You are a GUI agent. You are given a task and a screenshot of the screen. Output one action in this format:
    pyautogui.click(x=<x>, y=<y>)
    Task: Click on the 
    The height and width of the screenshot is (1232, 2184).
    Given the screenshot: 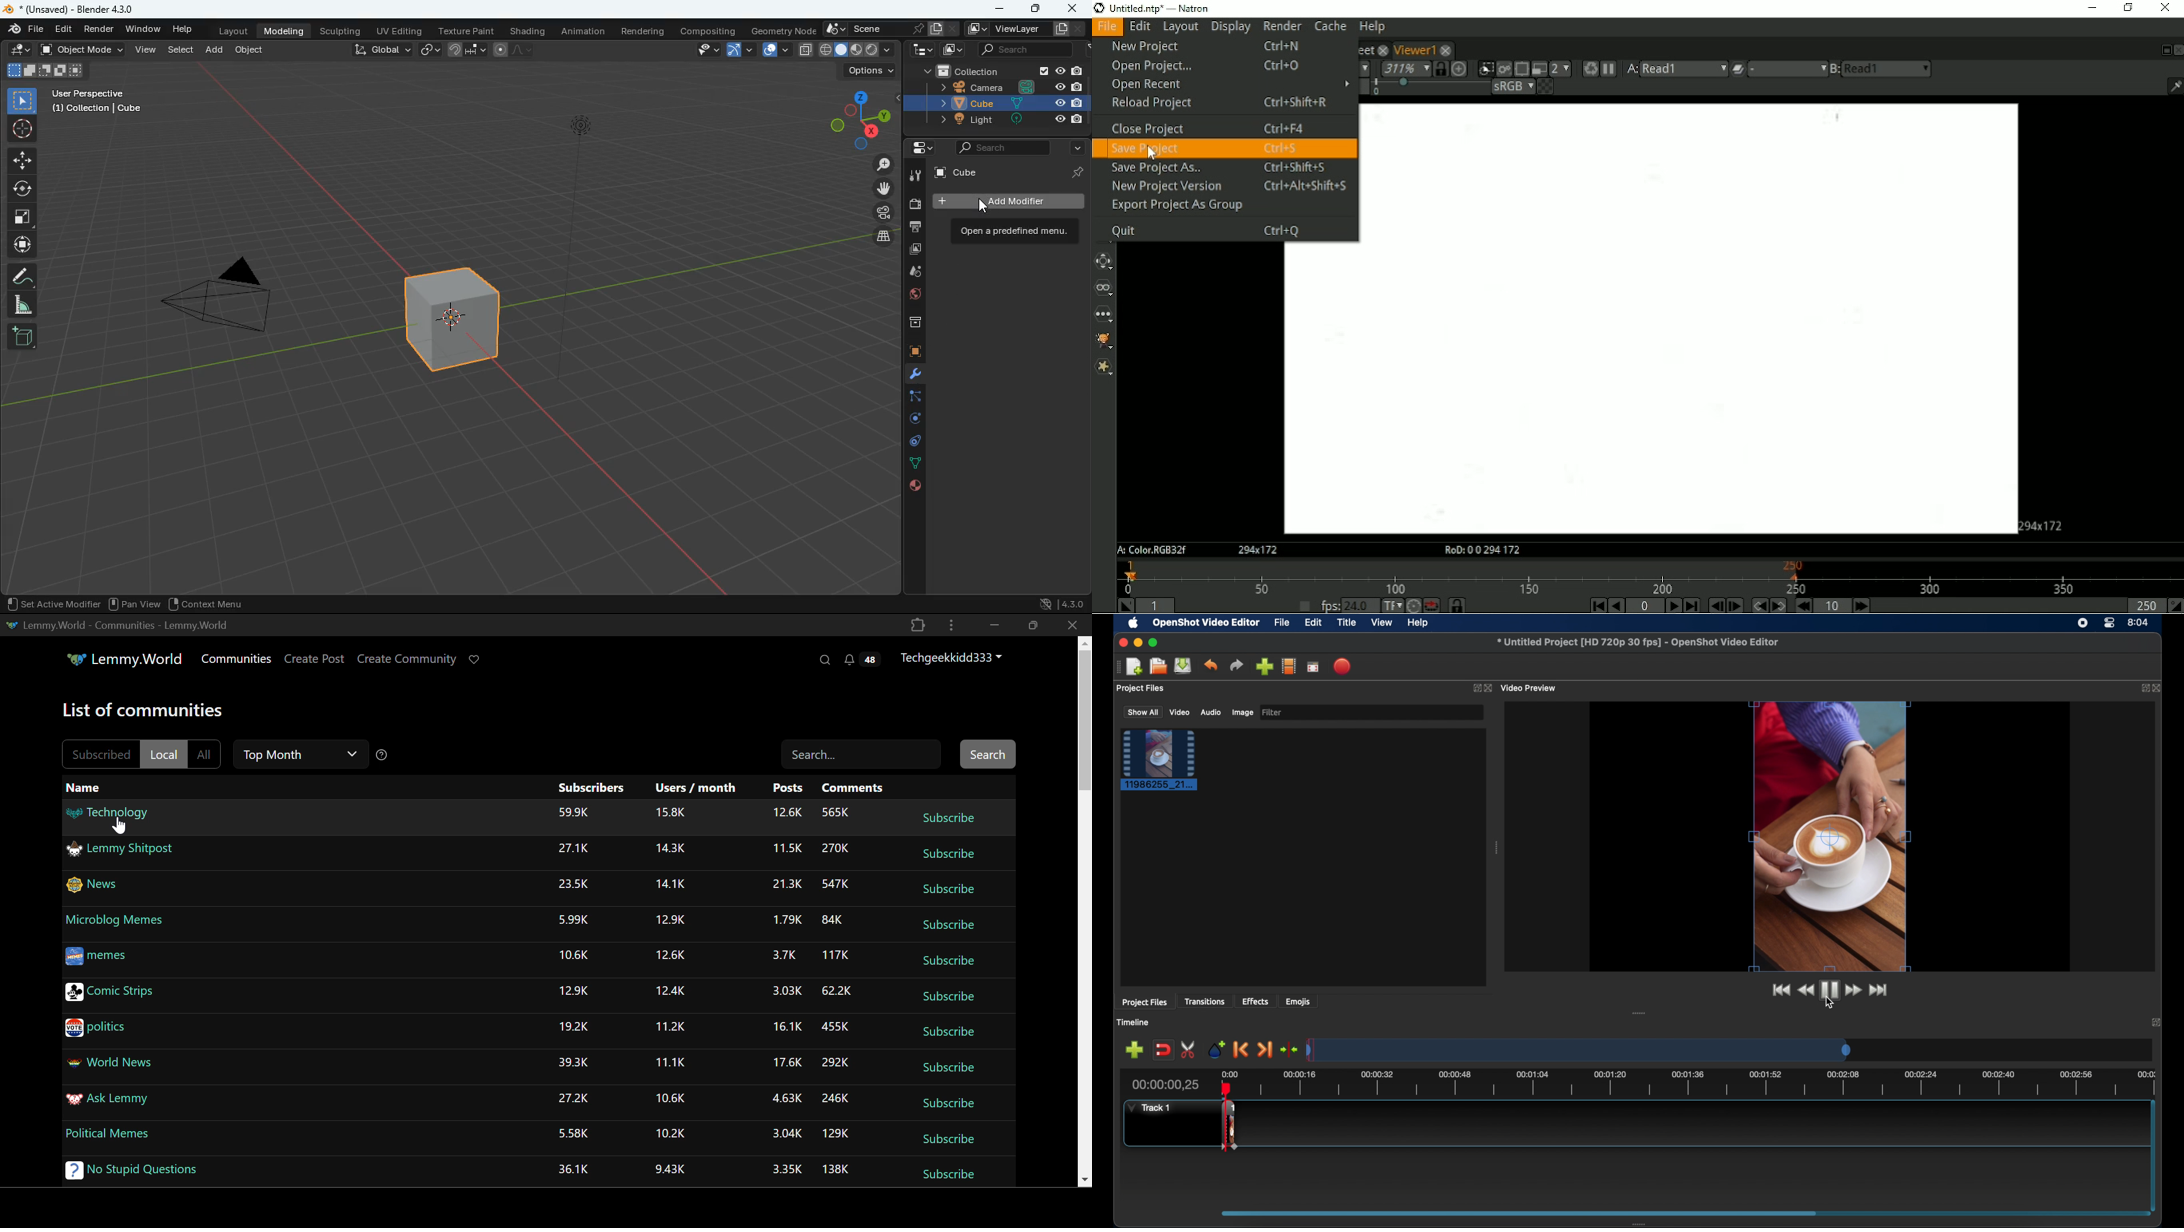 What is the action you would take?
    pyautogui.click(x=1020, y=121)
    